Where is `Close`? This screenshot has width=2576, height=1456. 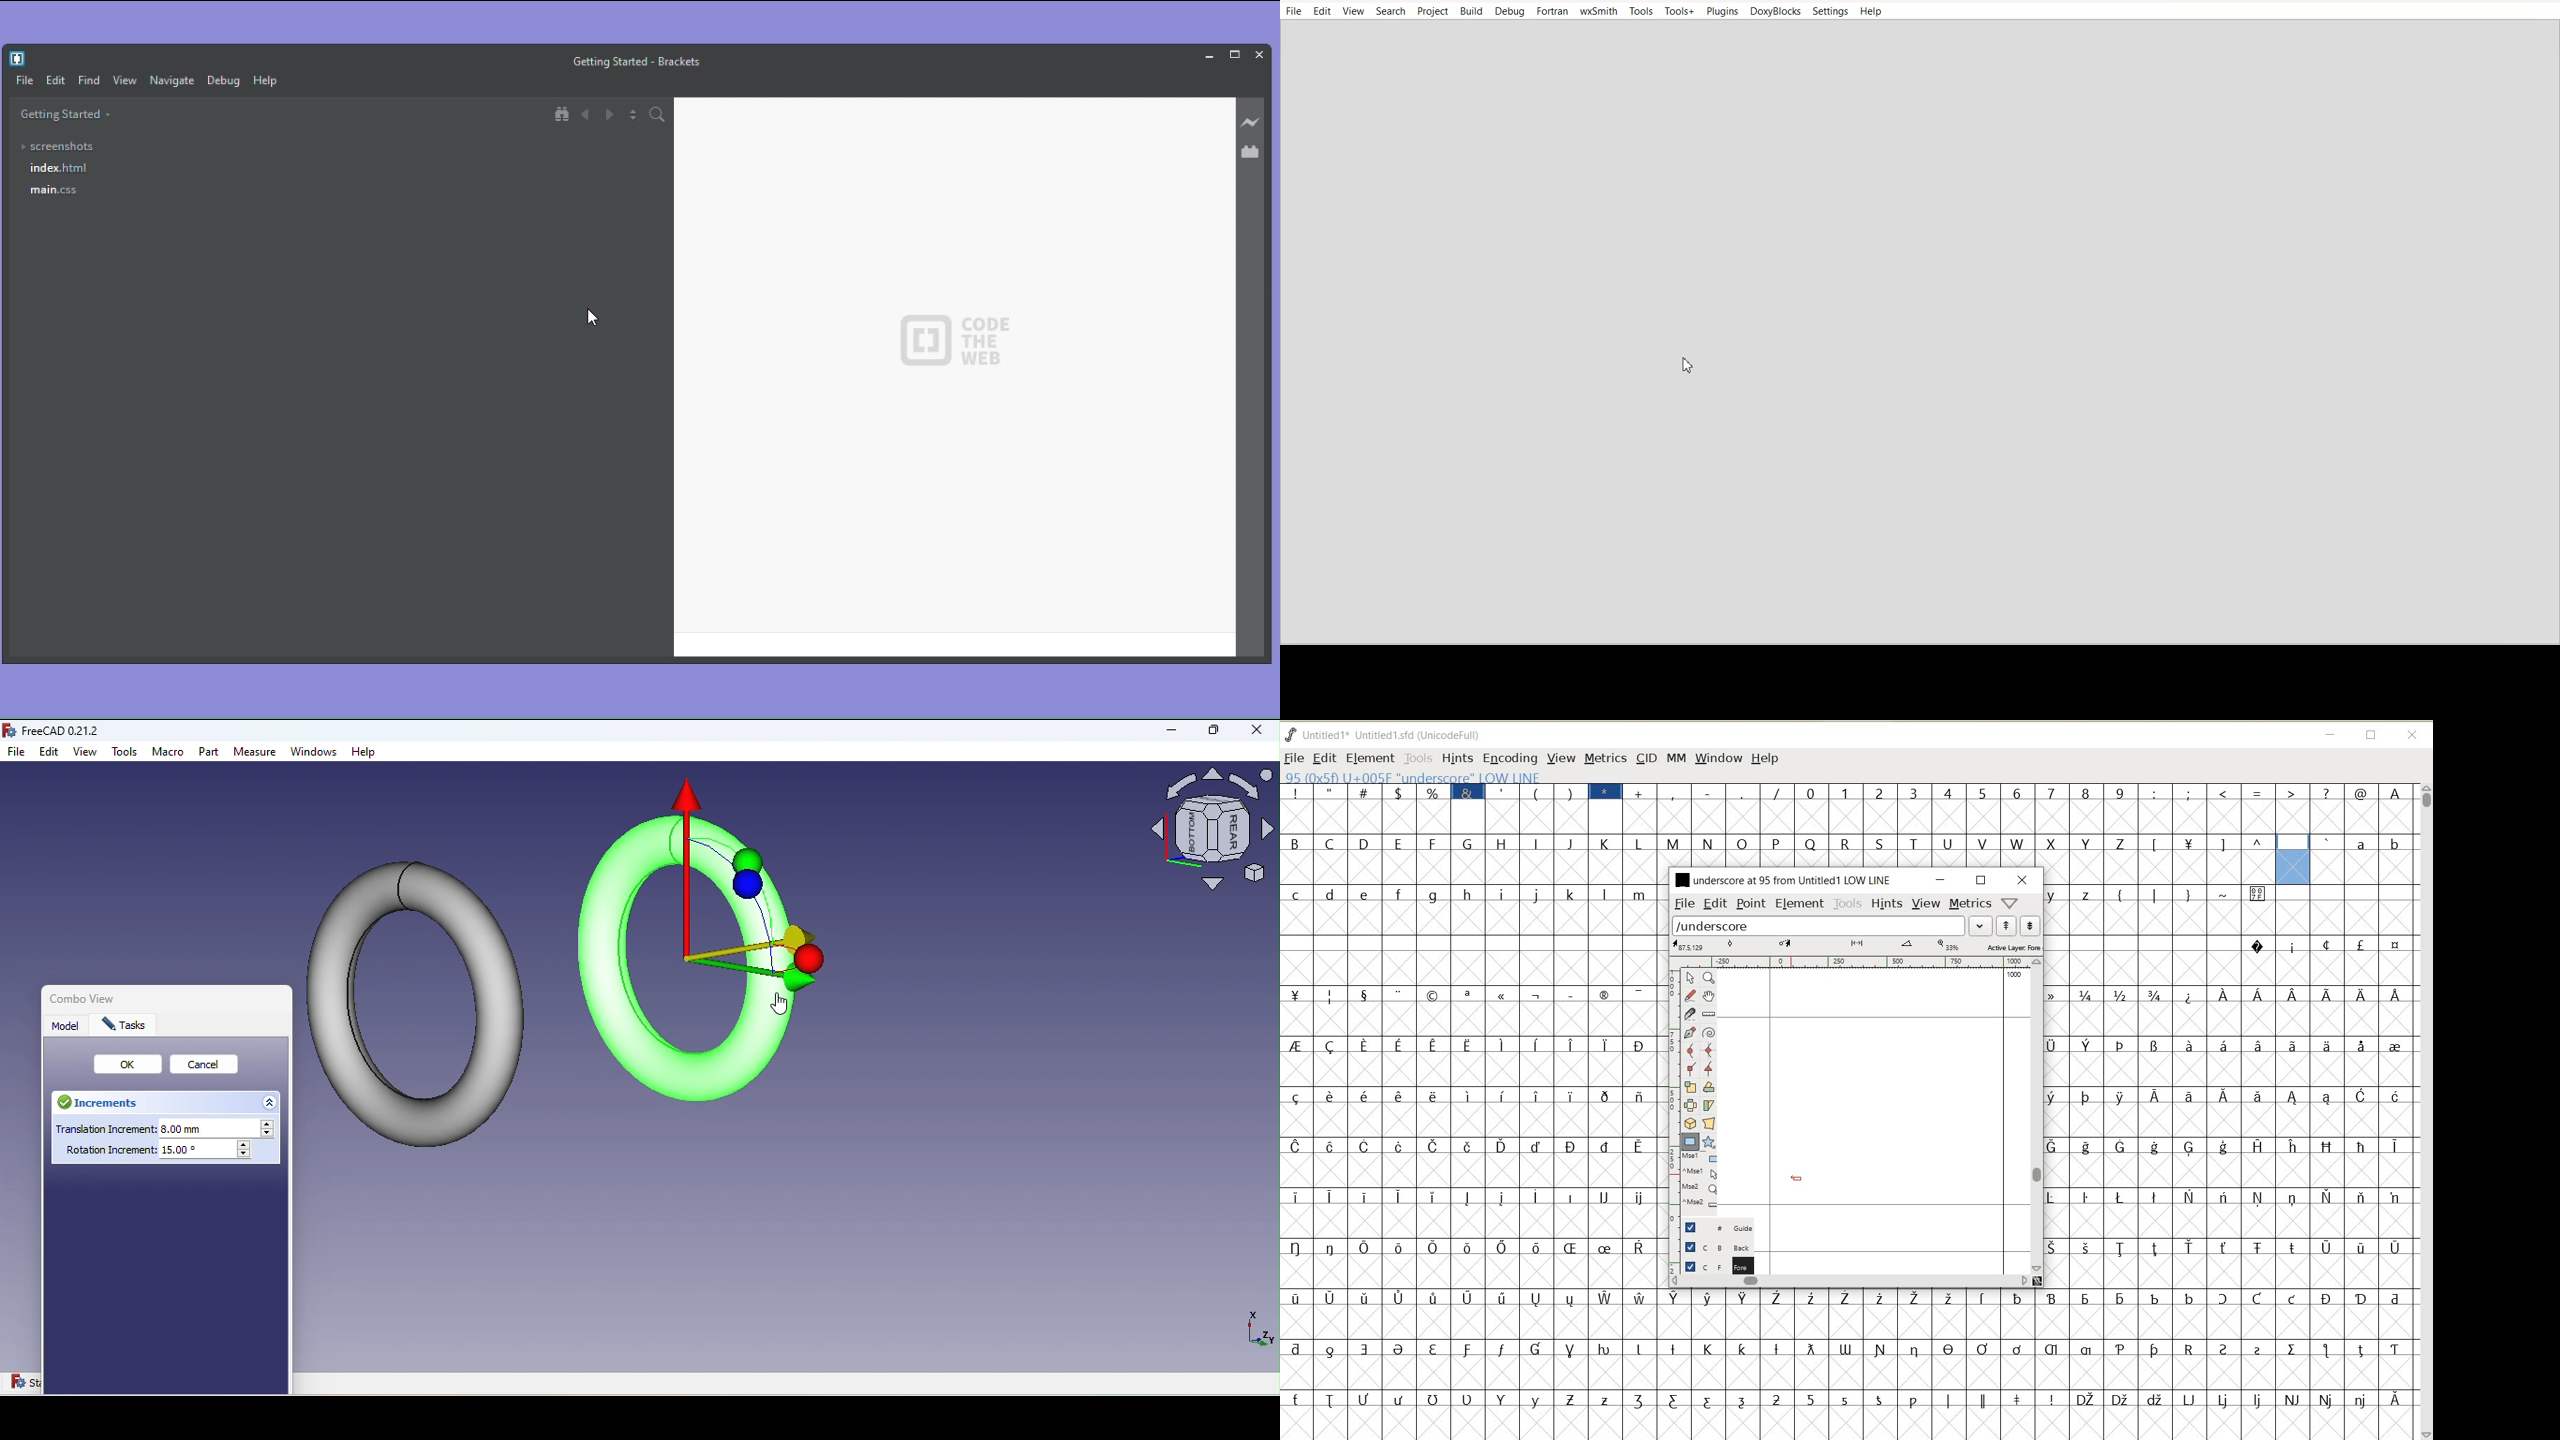
Close is located at coordinates (285, 1002).